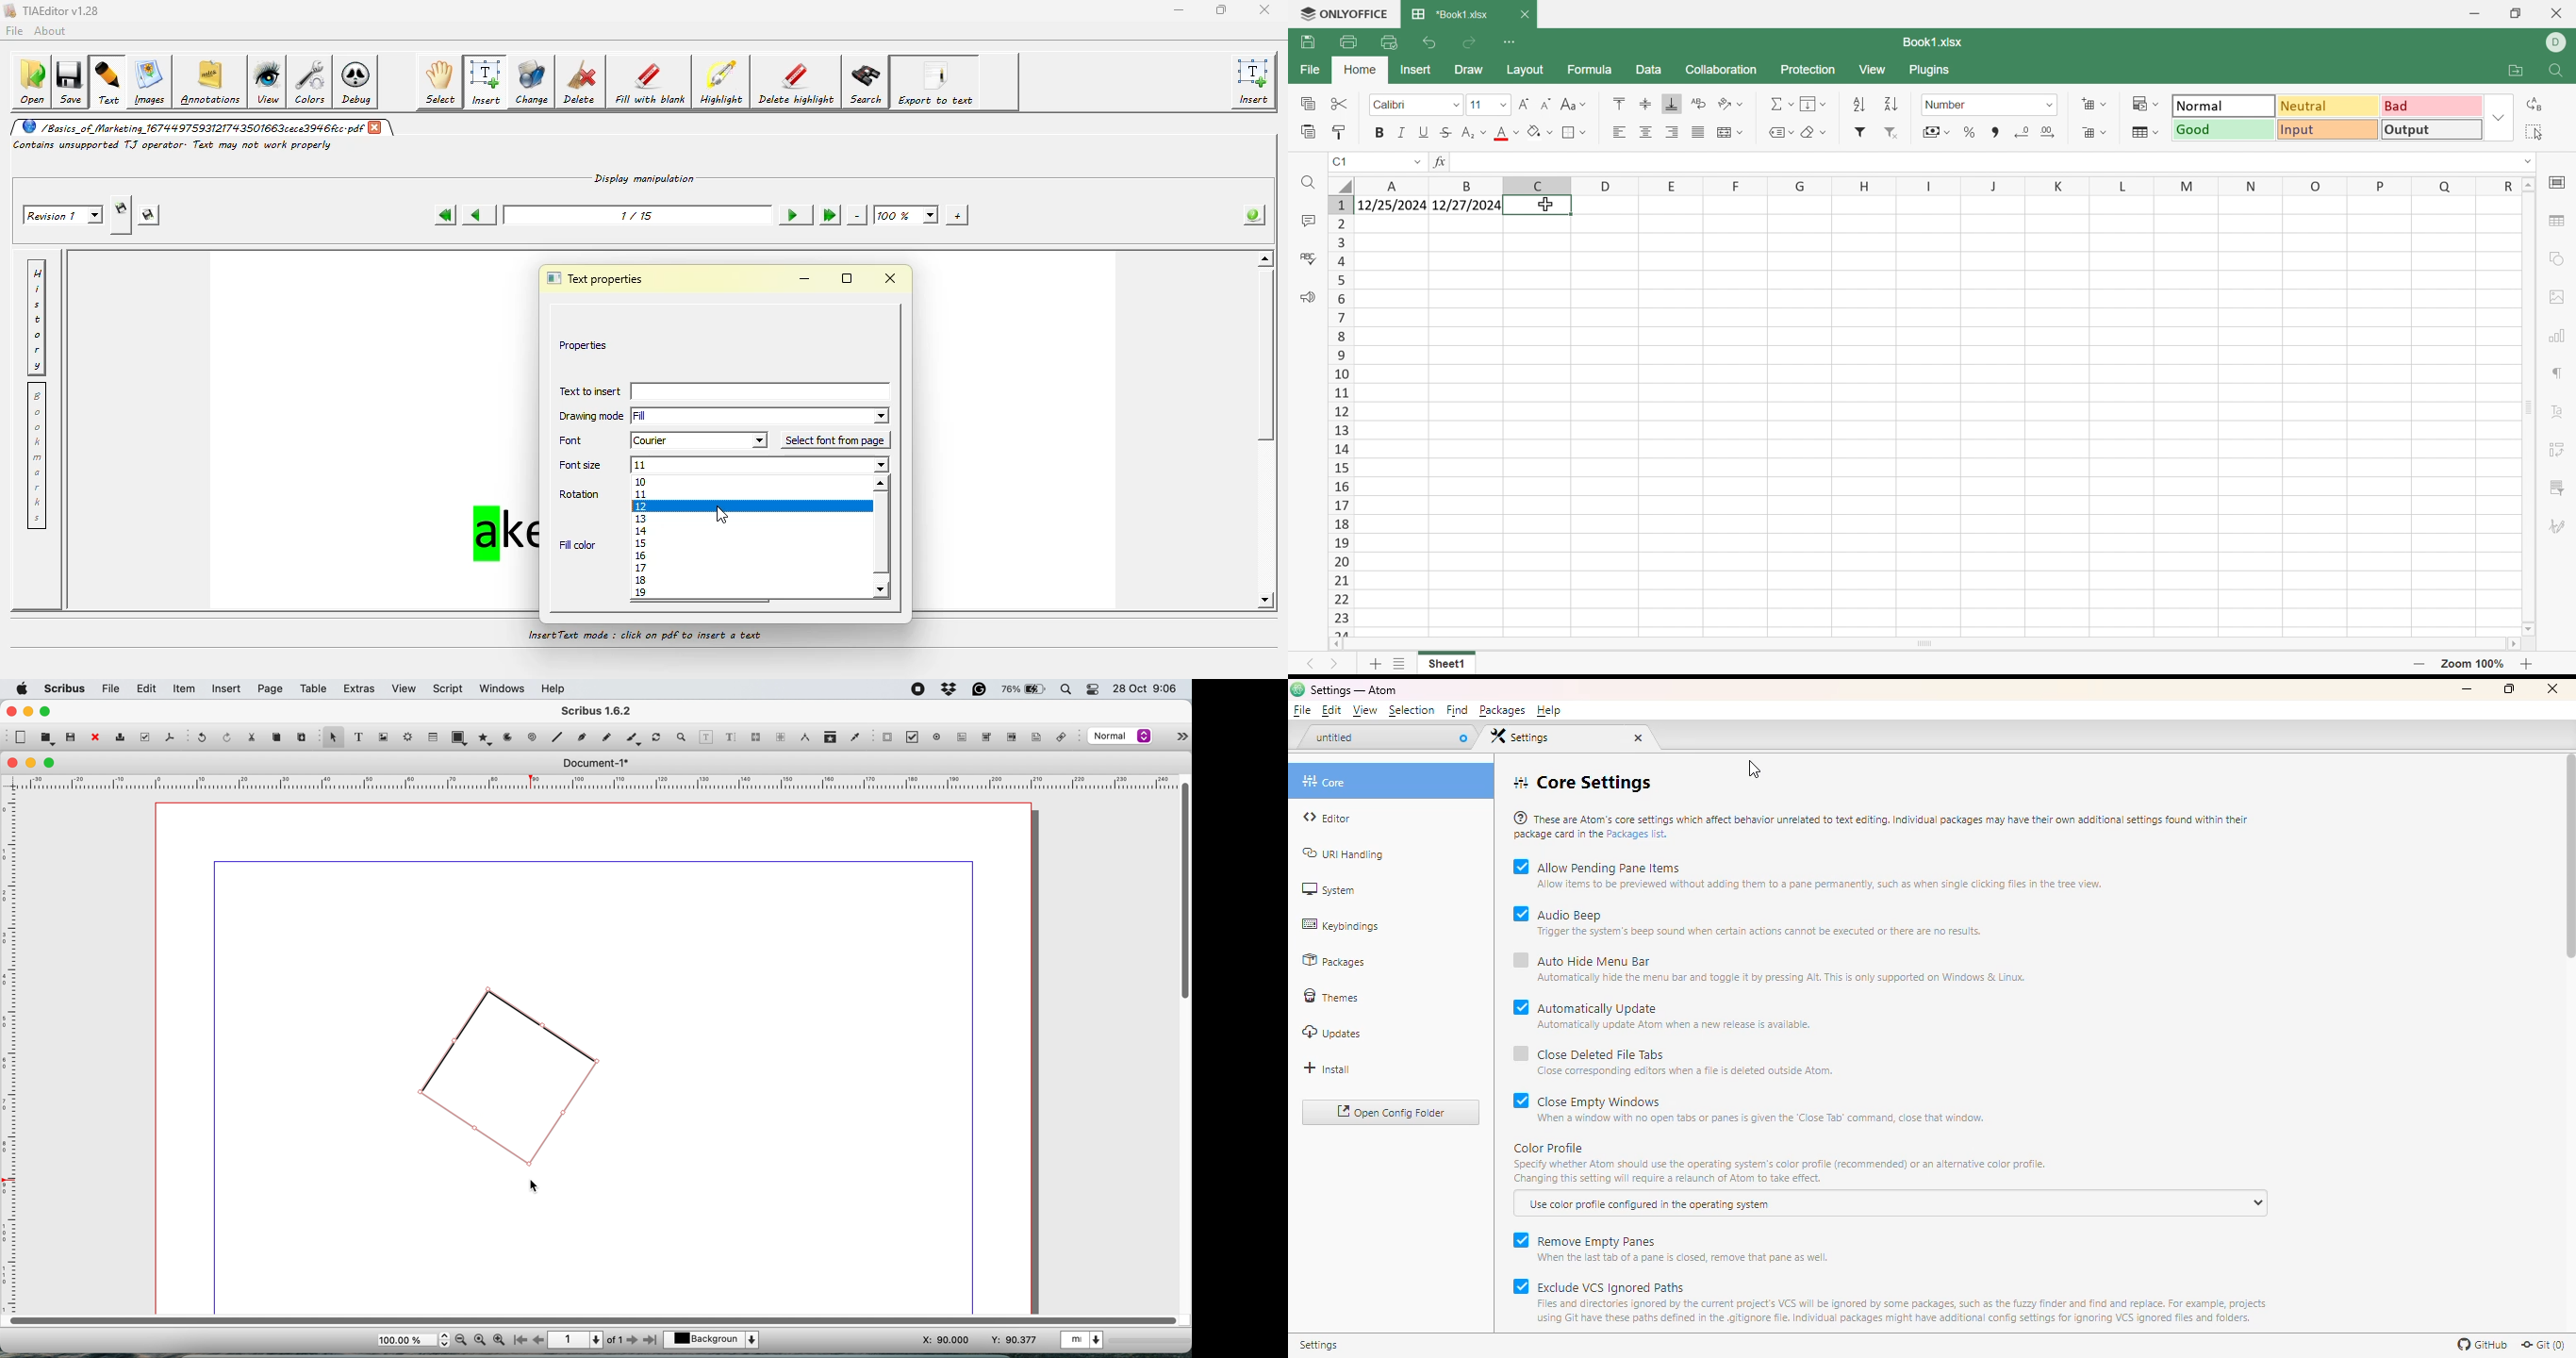 Image resolution: width=2576 pixels, height=1372 pixels. I want to click on Insert decimal, so click(2051, 132).